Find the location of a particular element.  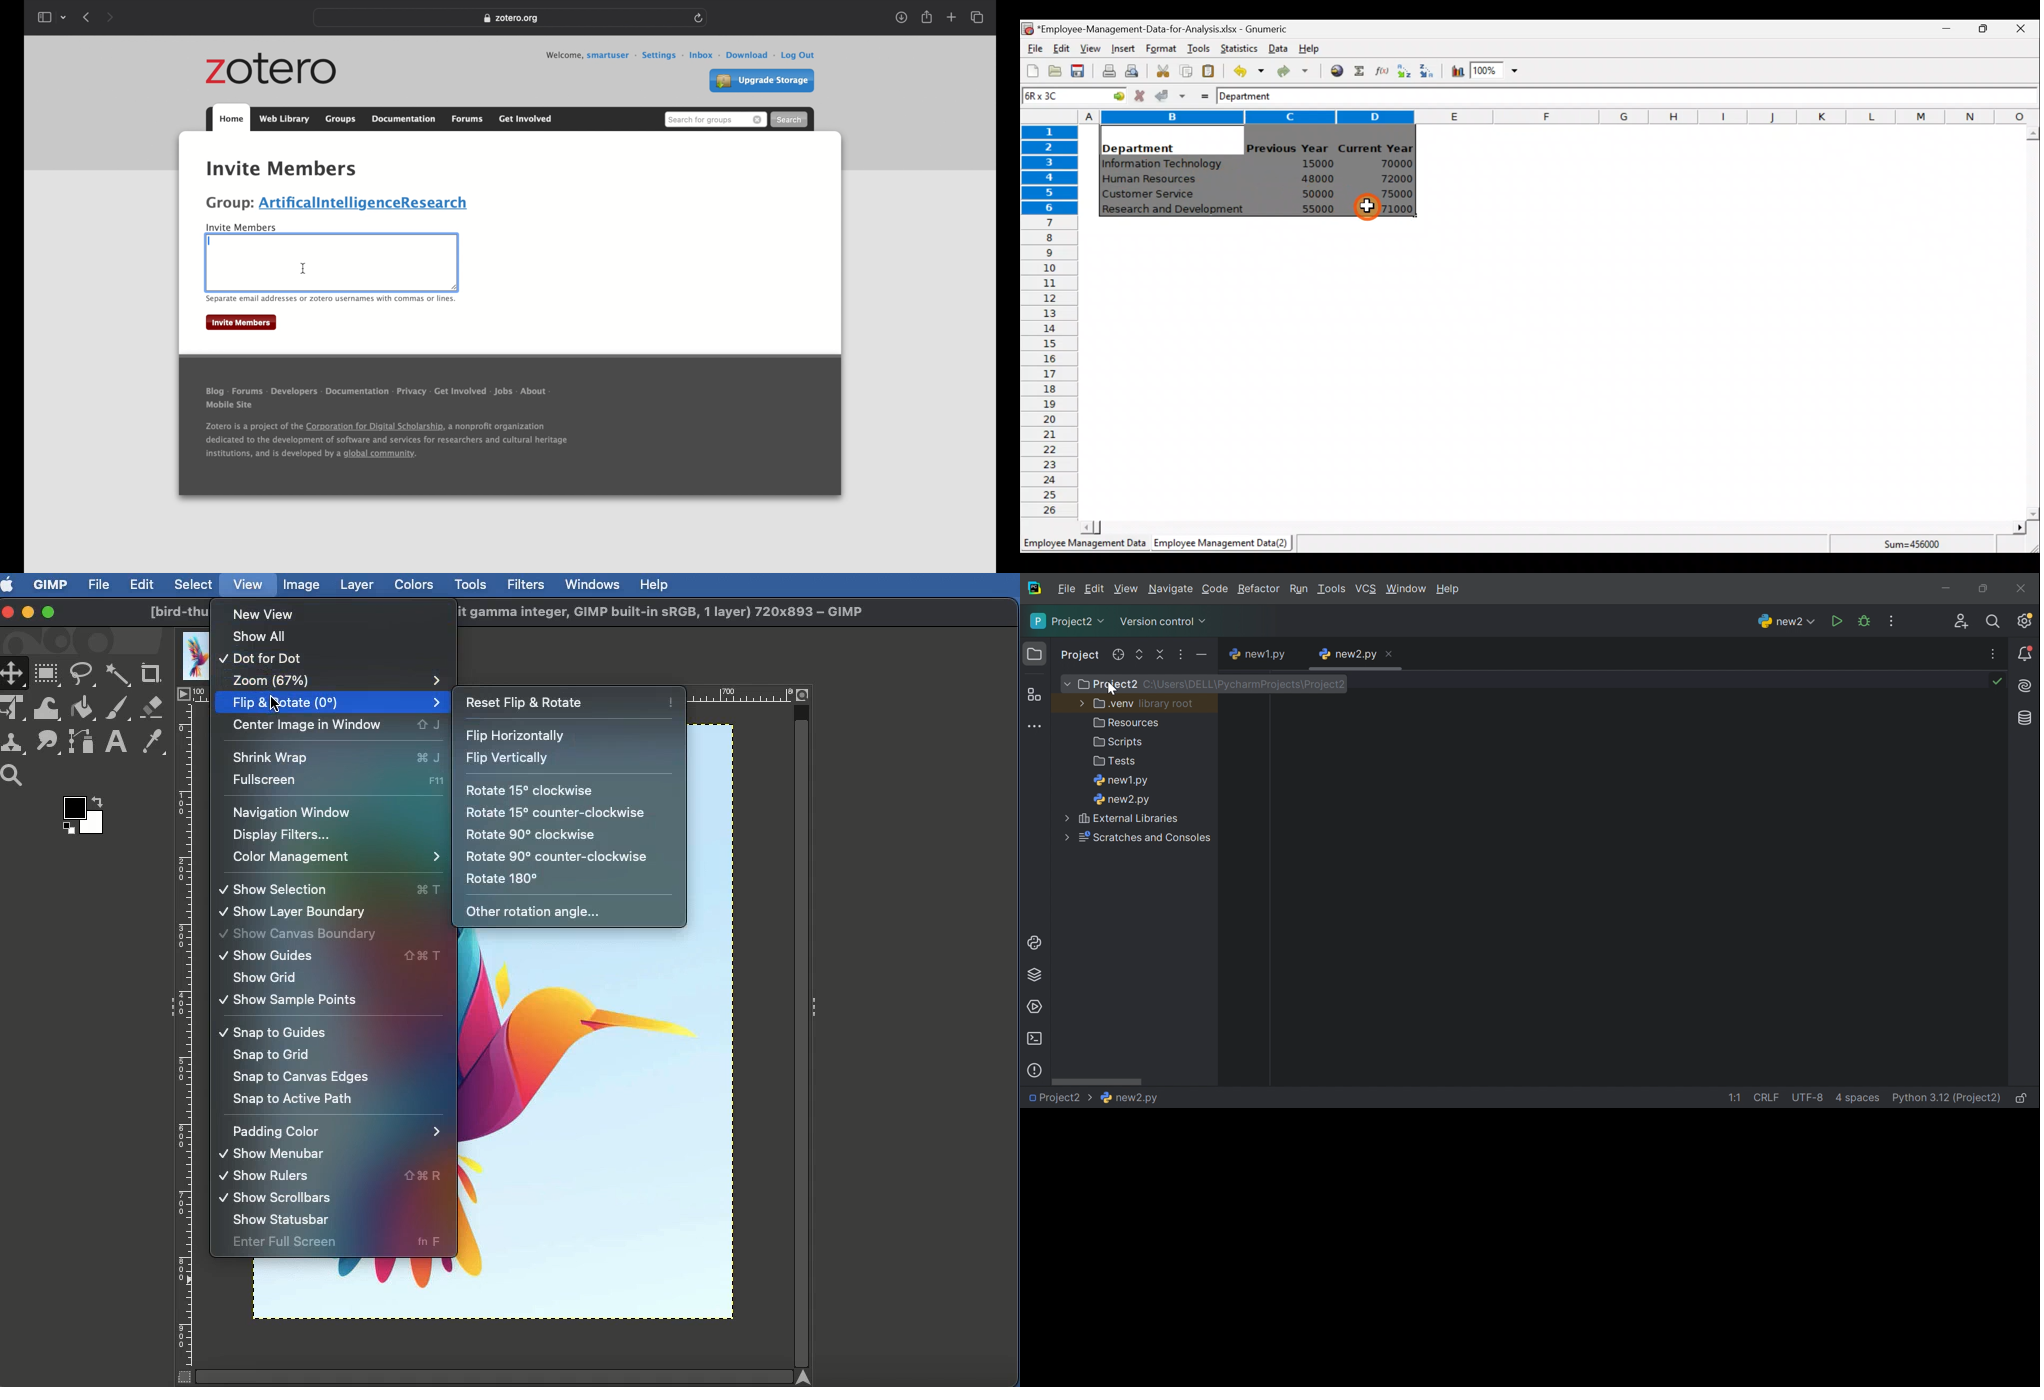

Minimize is located at coordinates (1944, 31).